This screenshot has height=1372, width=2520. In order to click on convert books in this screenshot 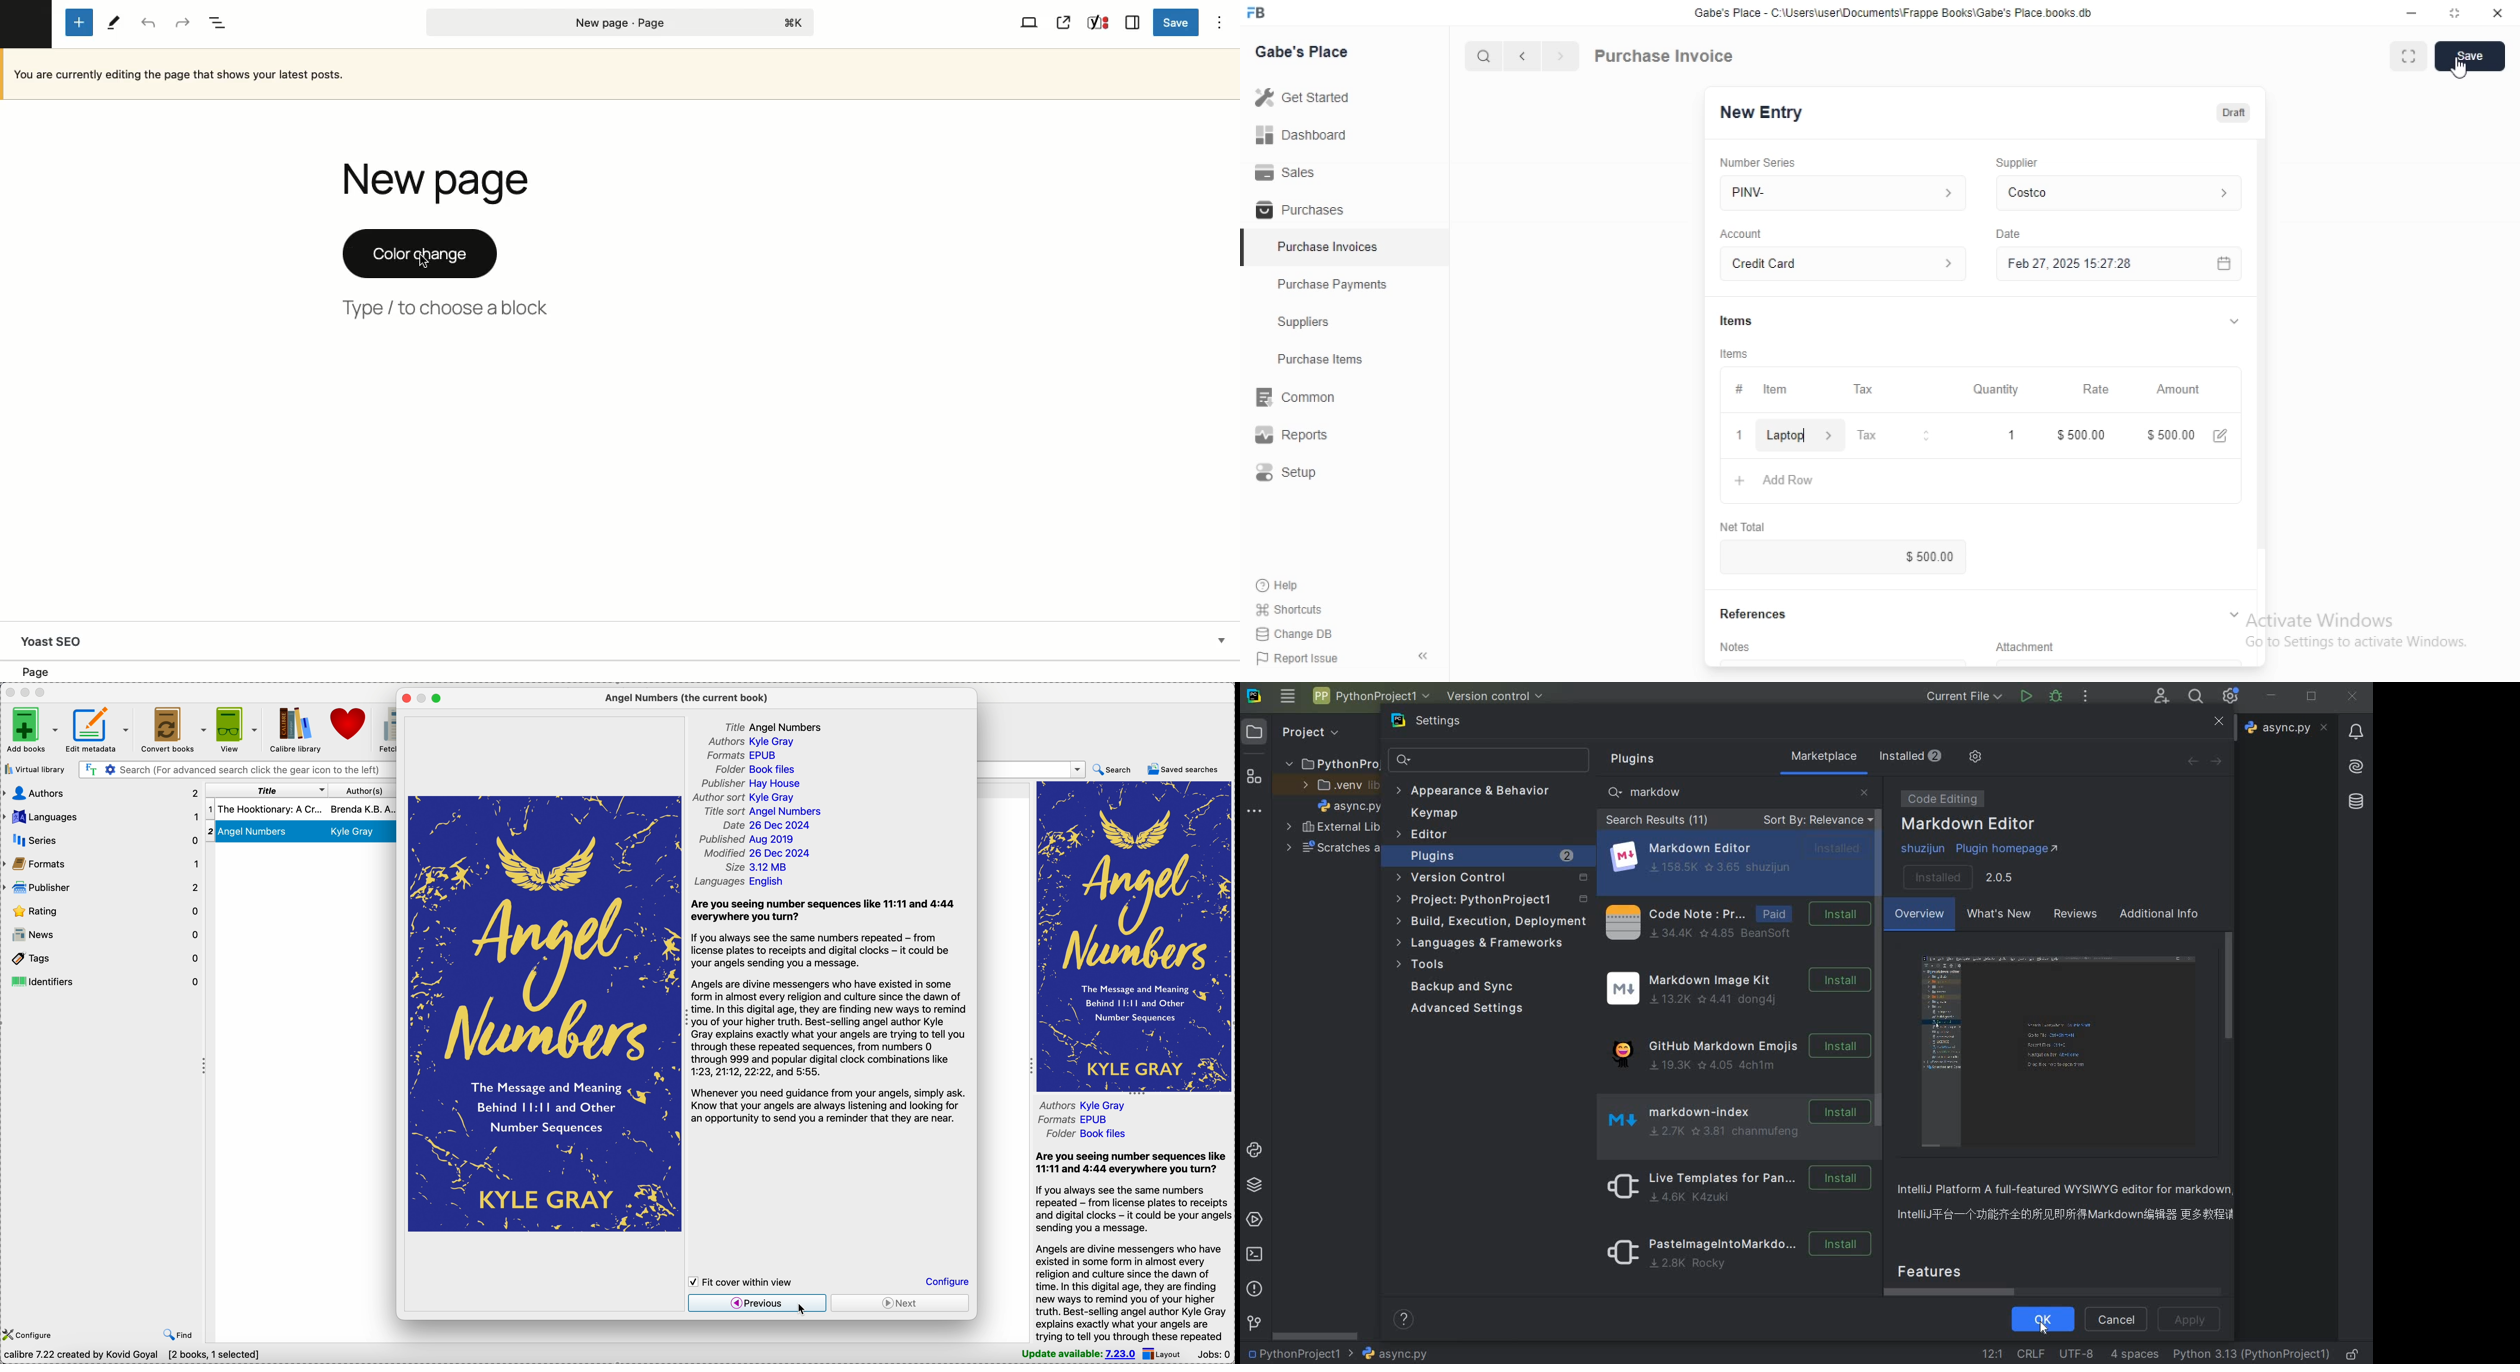, I will do `click(173, 729)`.